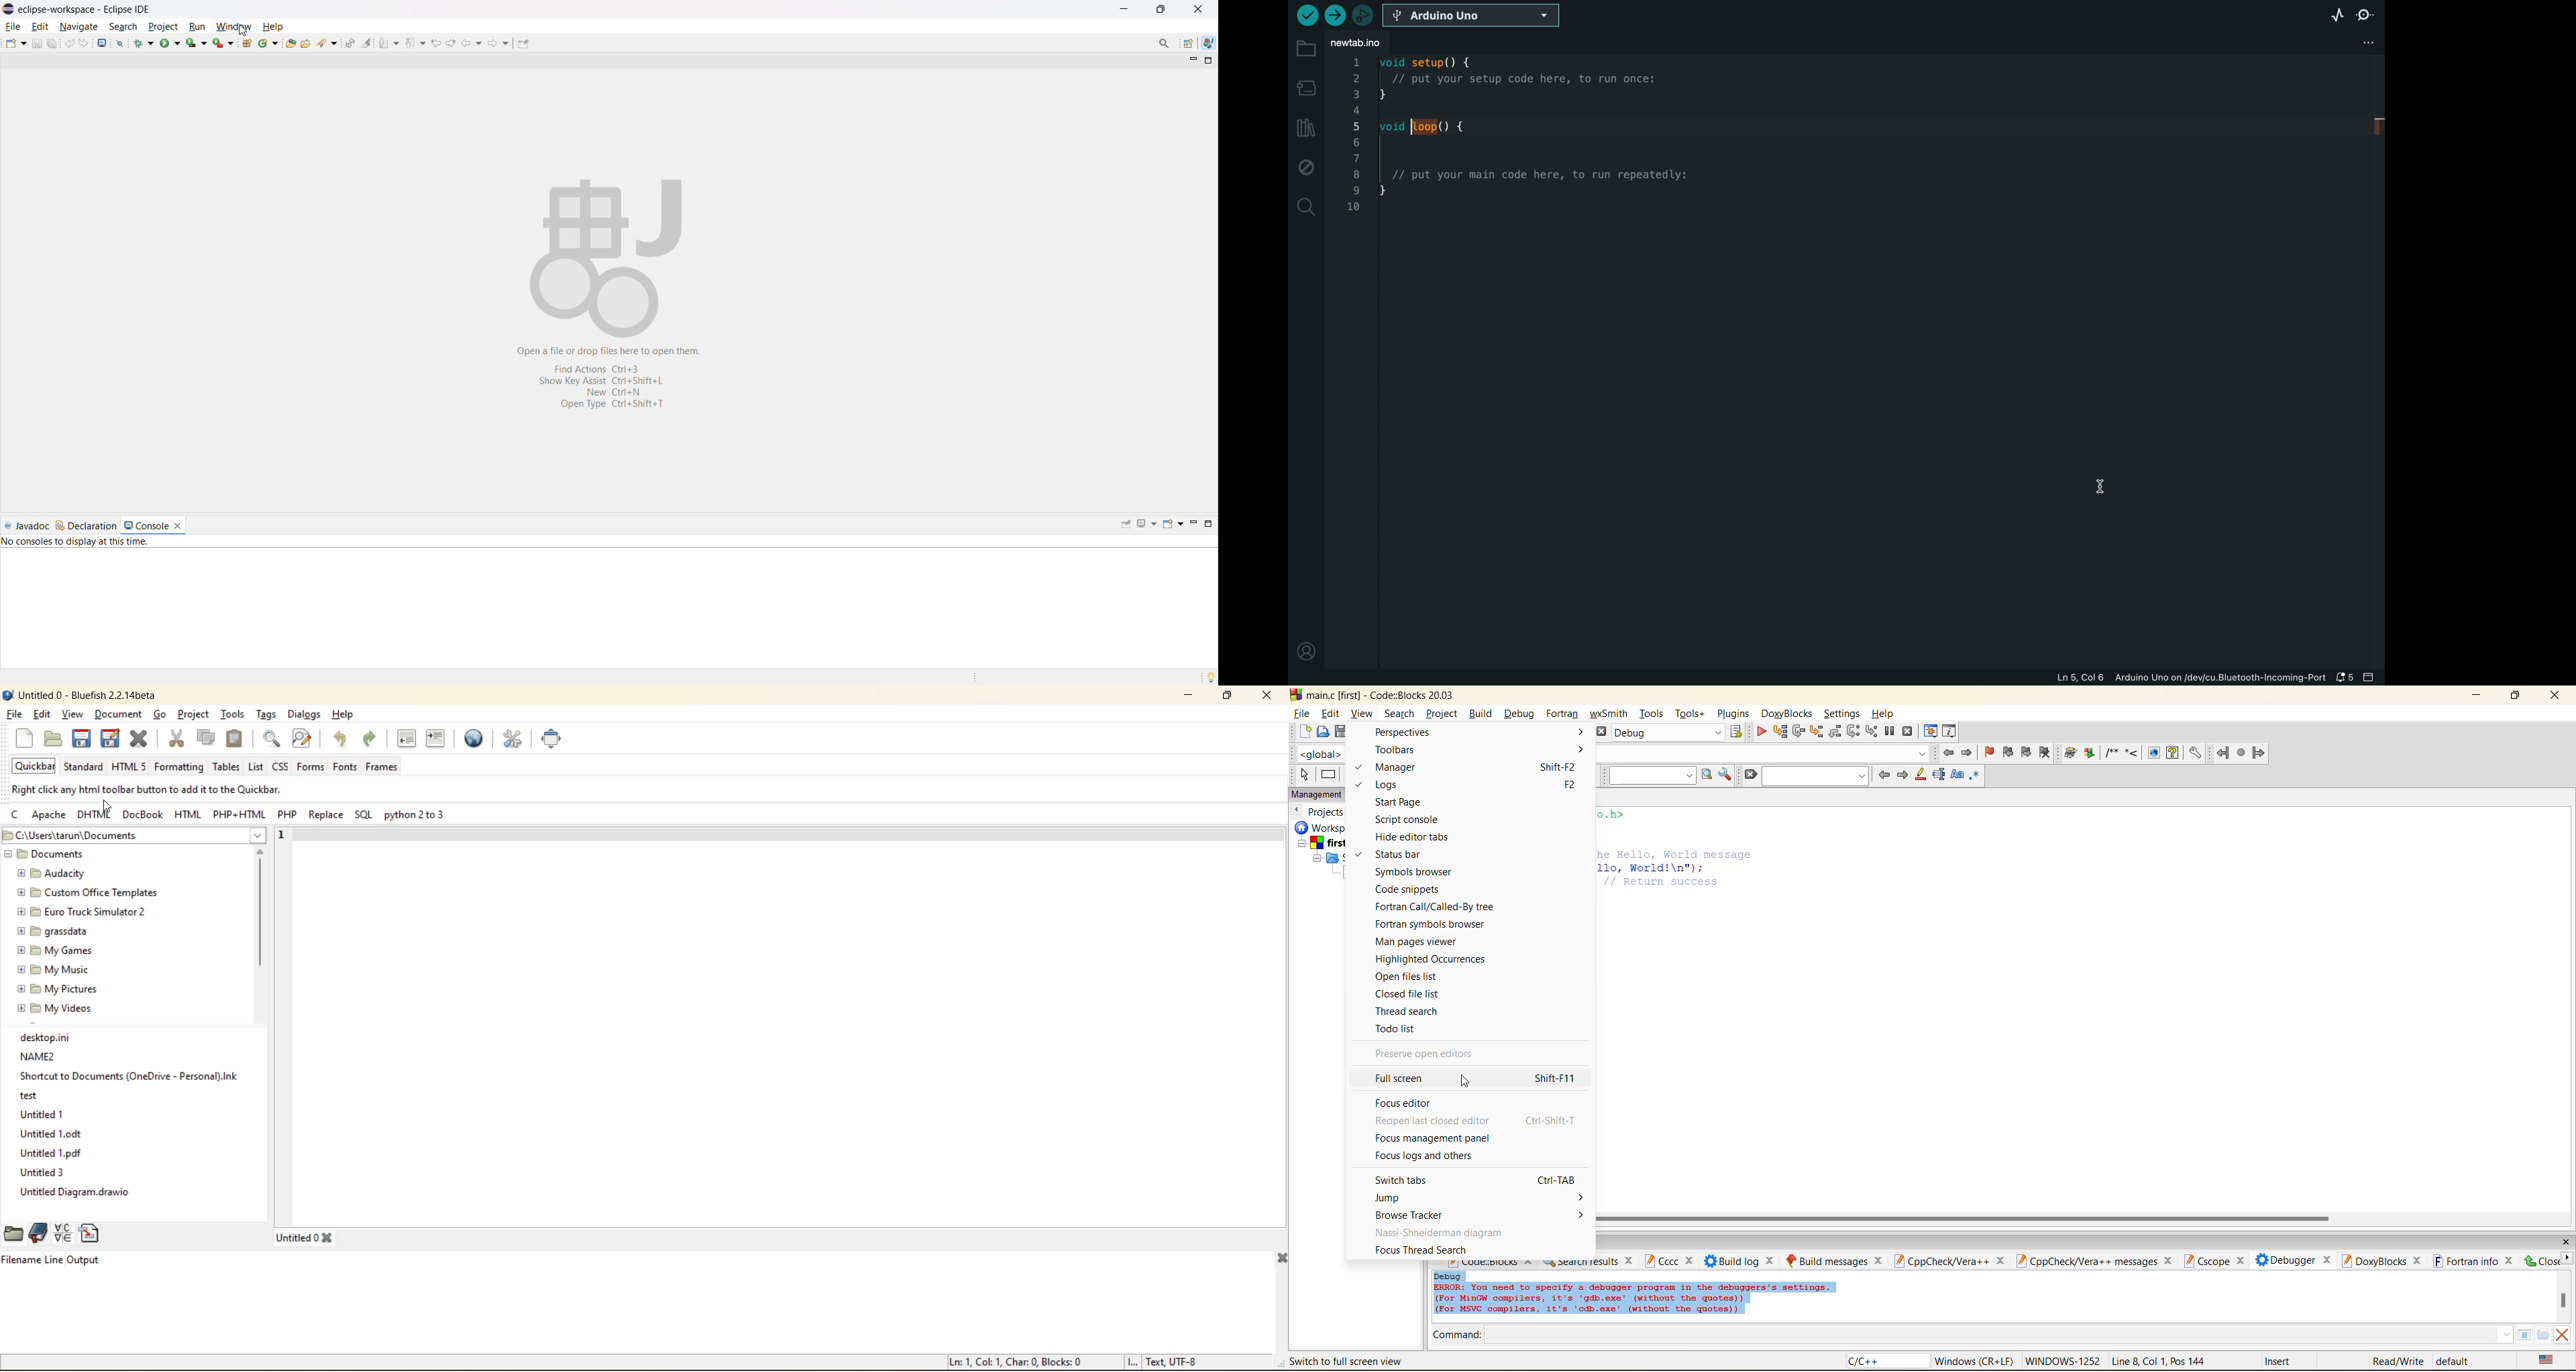 The height and width of the screenshot is (1372, 2576). Describe the element at coordinates (1947, 754) in the screenshot. I see `jump back` at that location.